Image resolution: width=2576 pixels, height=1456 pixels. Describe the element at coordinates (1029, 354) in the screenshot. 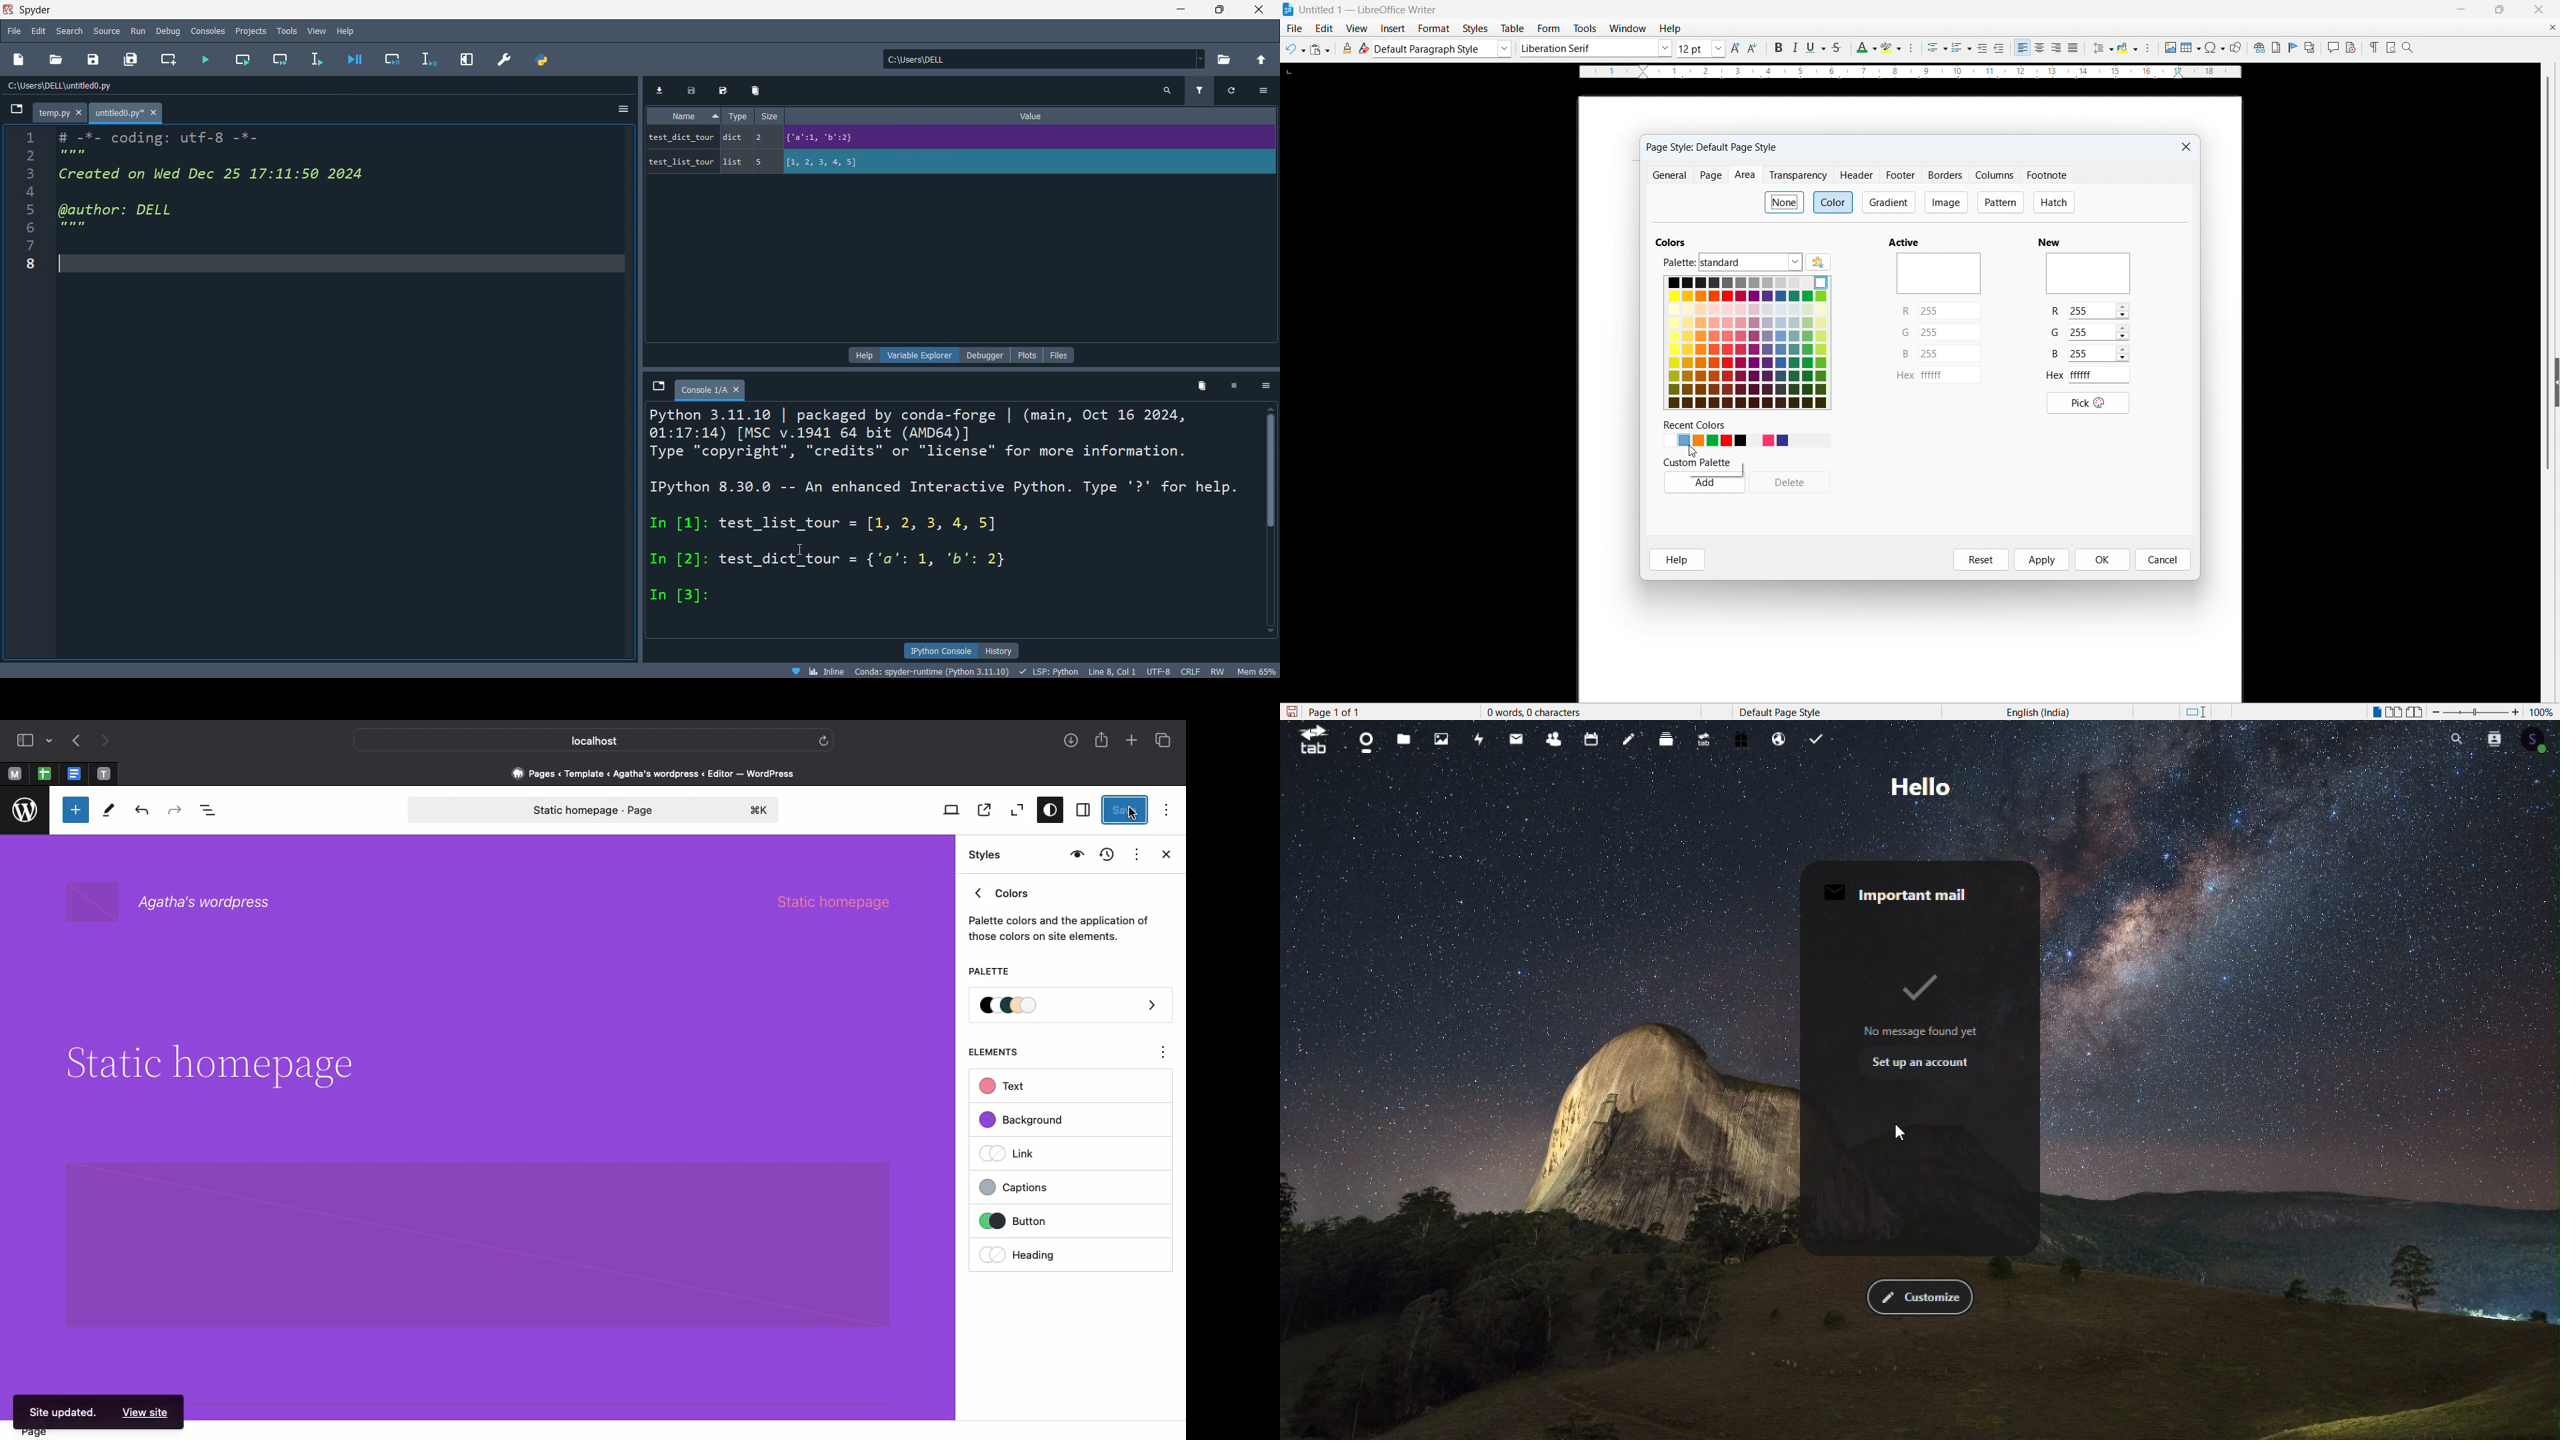

I see `plots` at that location.